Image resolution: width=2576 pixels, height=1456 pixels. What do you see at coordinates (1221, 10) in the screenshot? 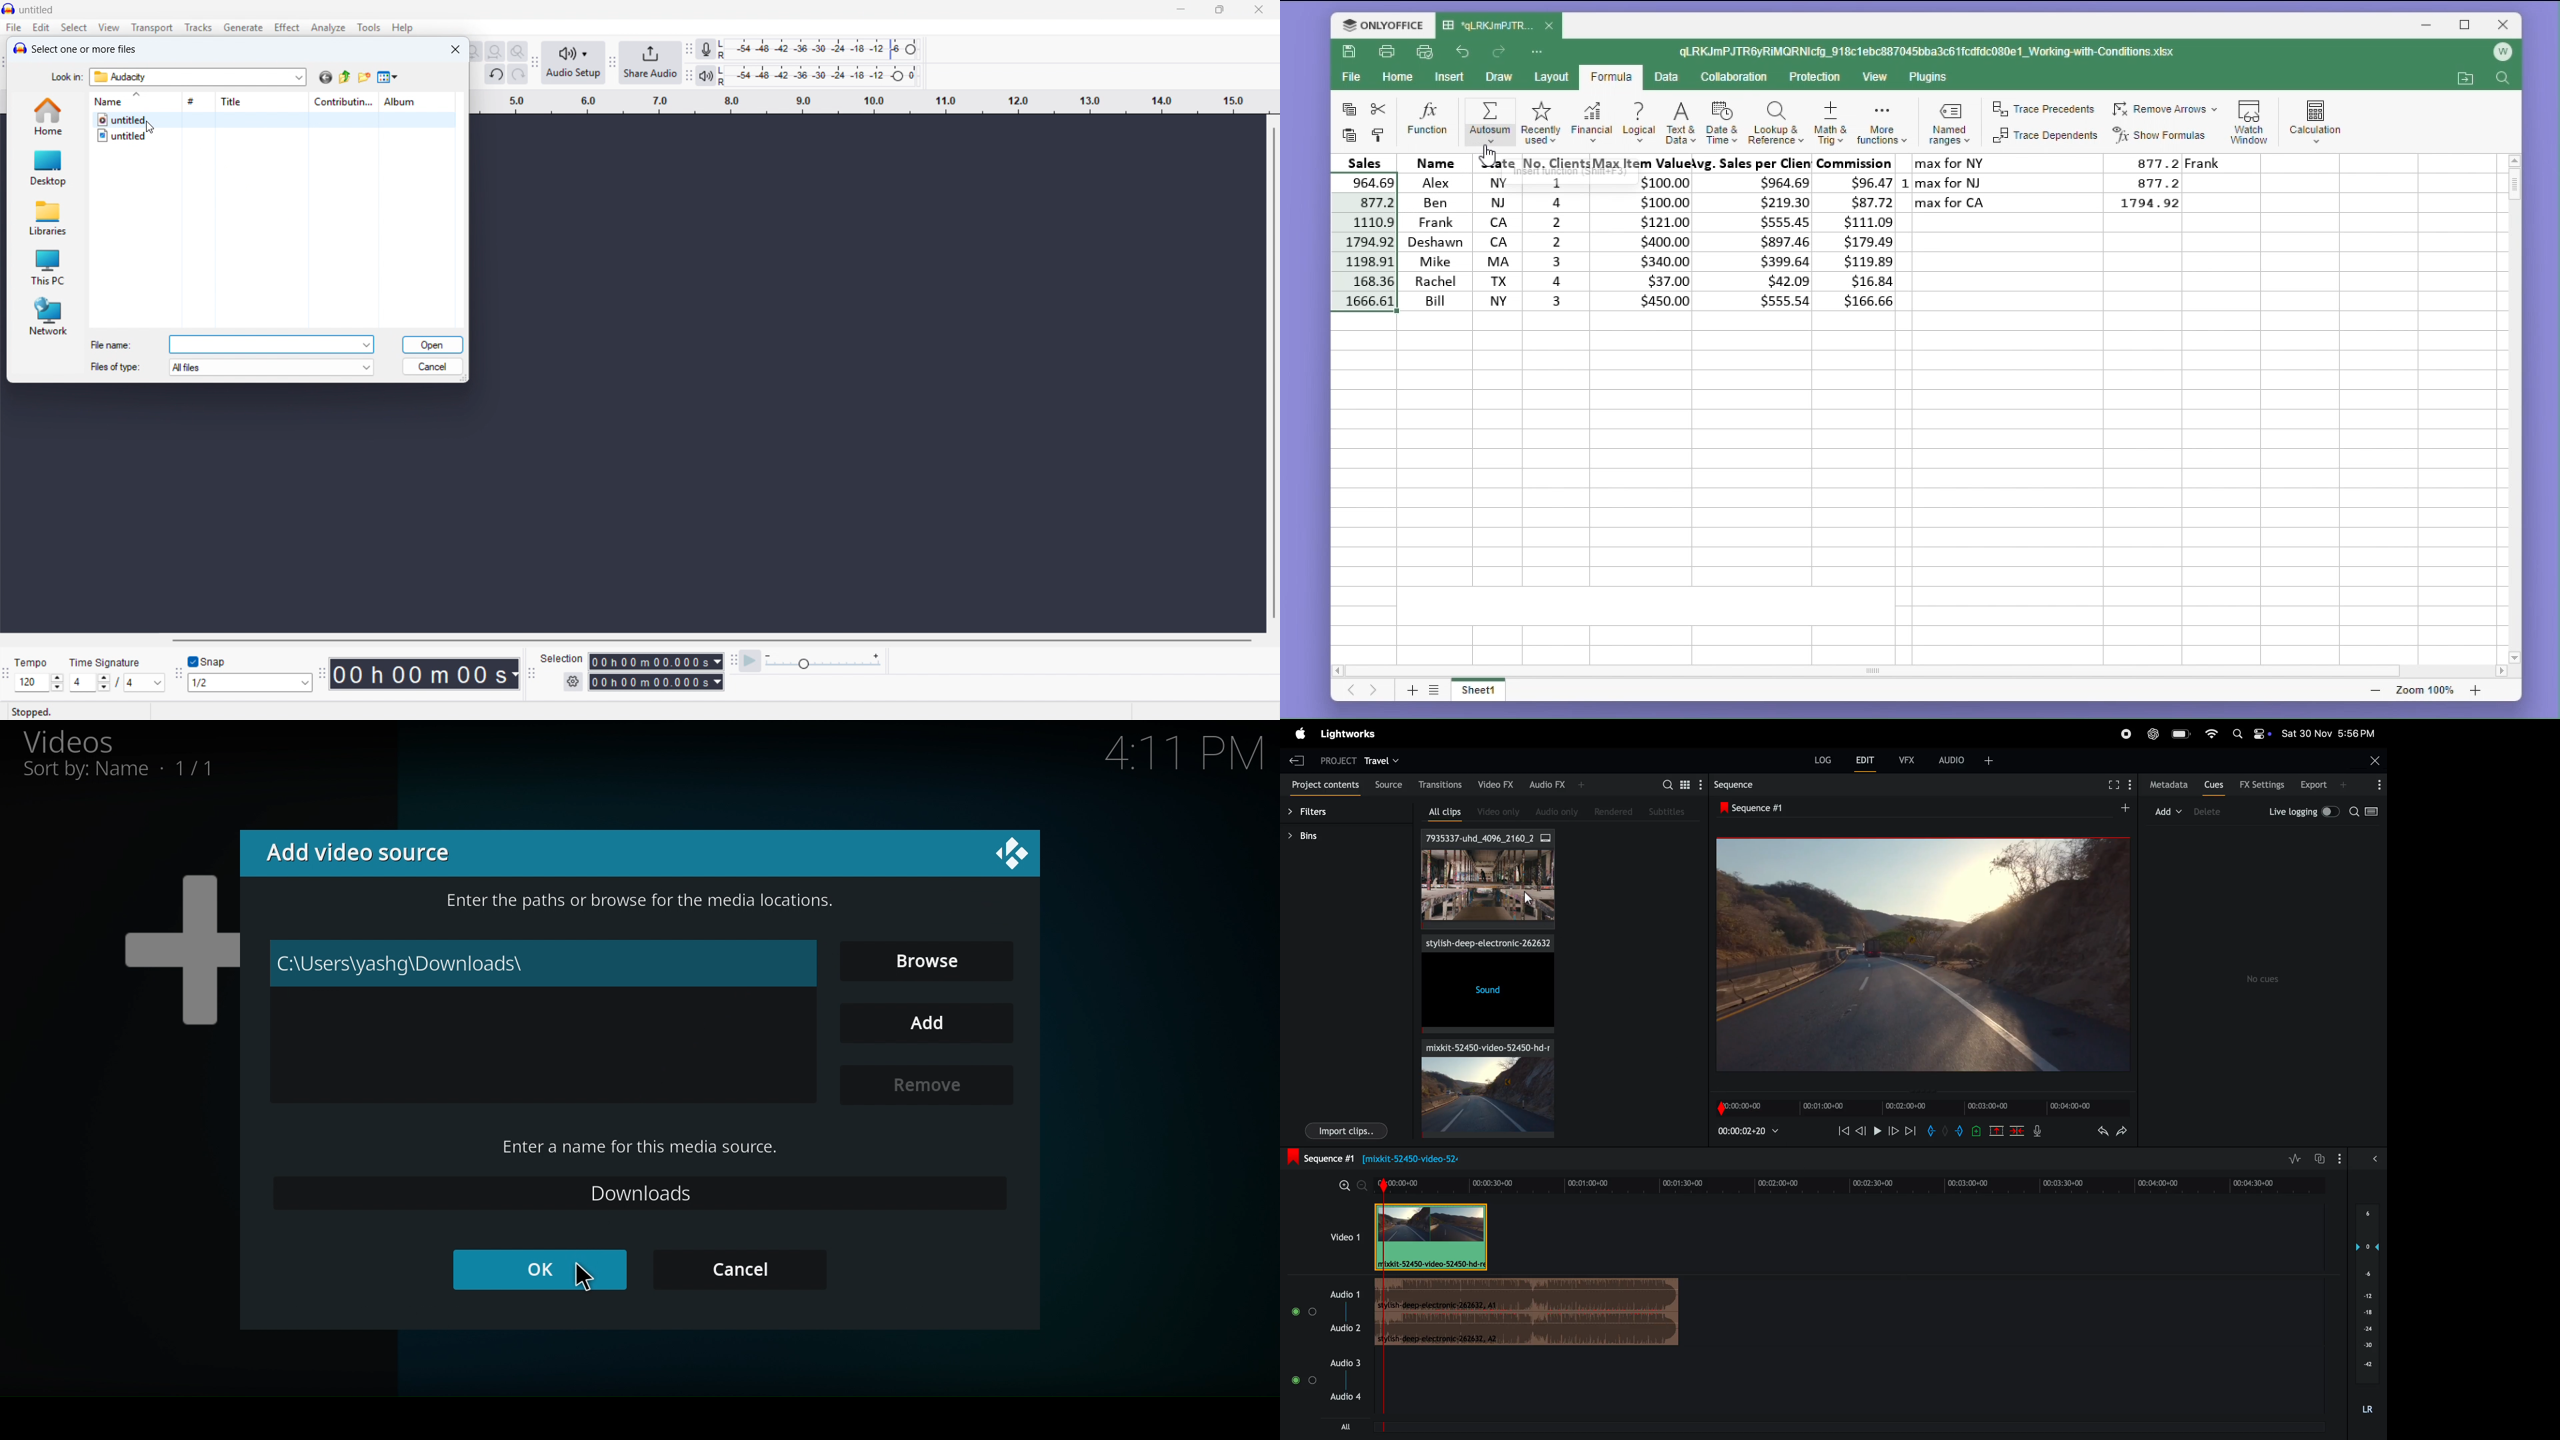
I see `maximise` at bounding box center [1221, 10].